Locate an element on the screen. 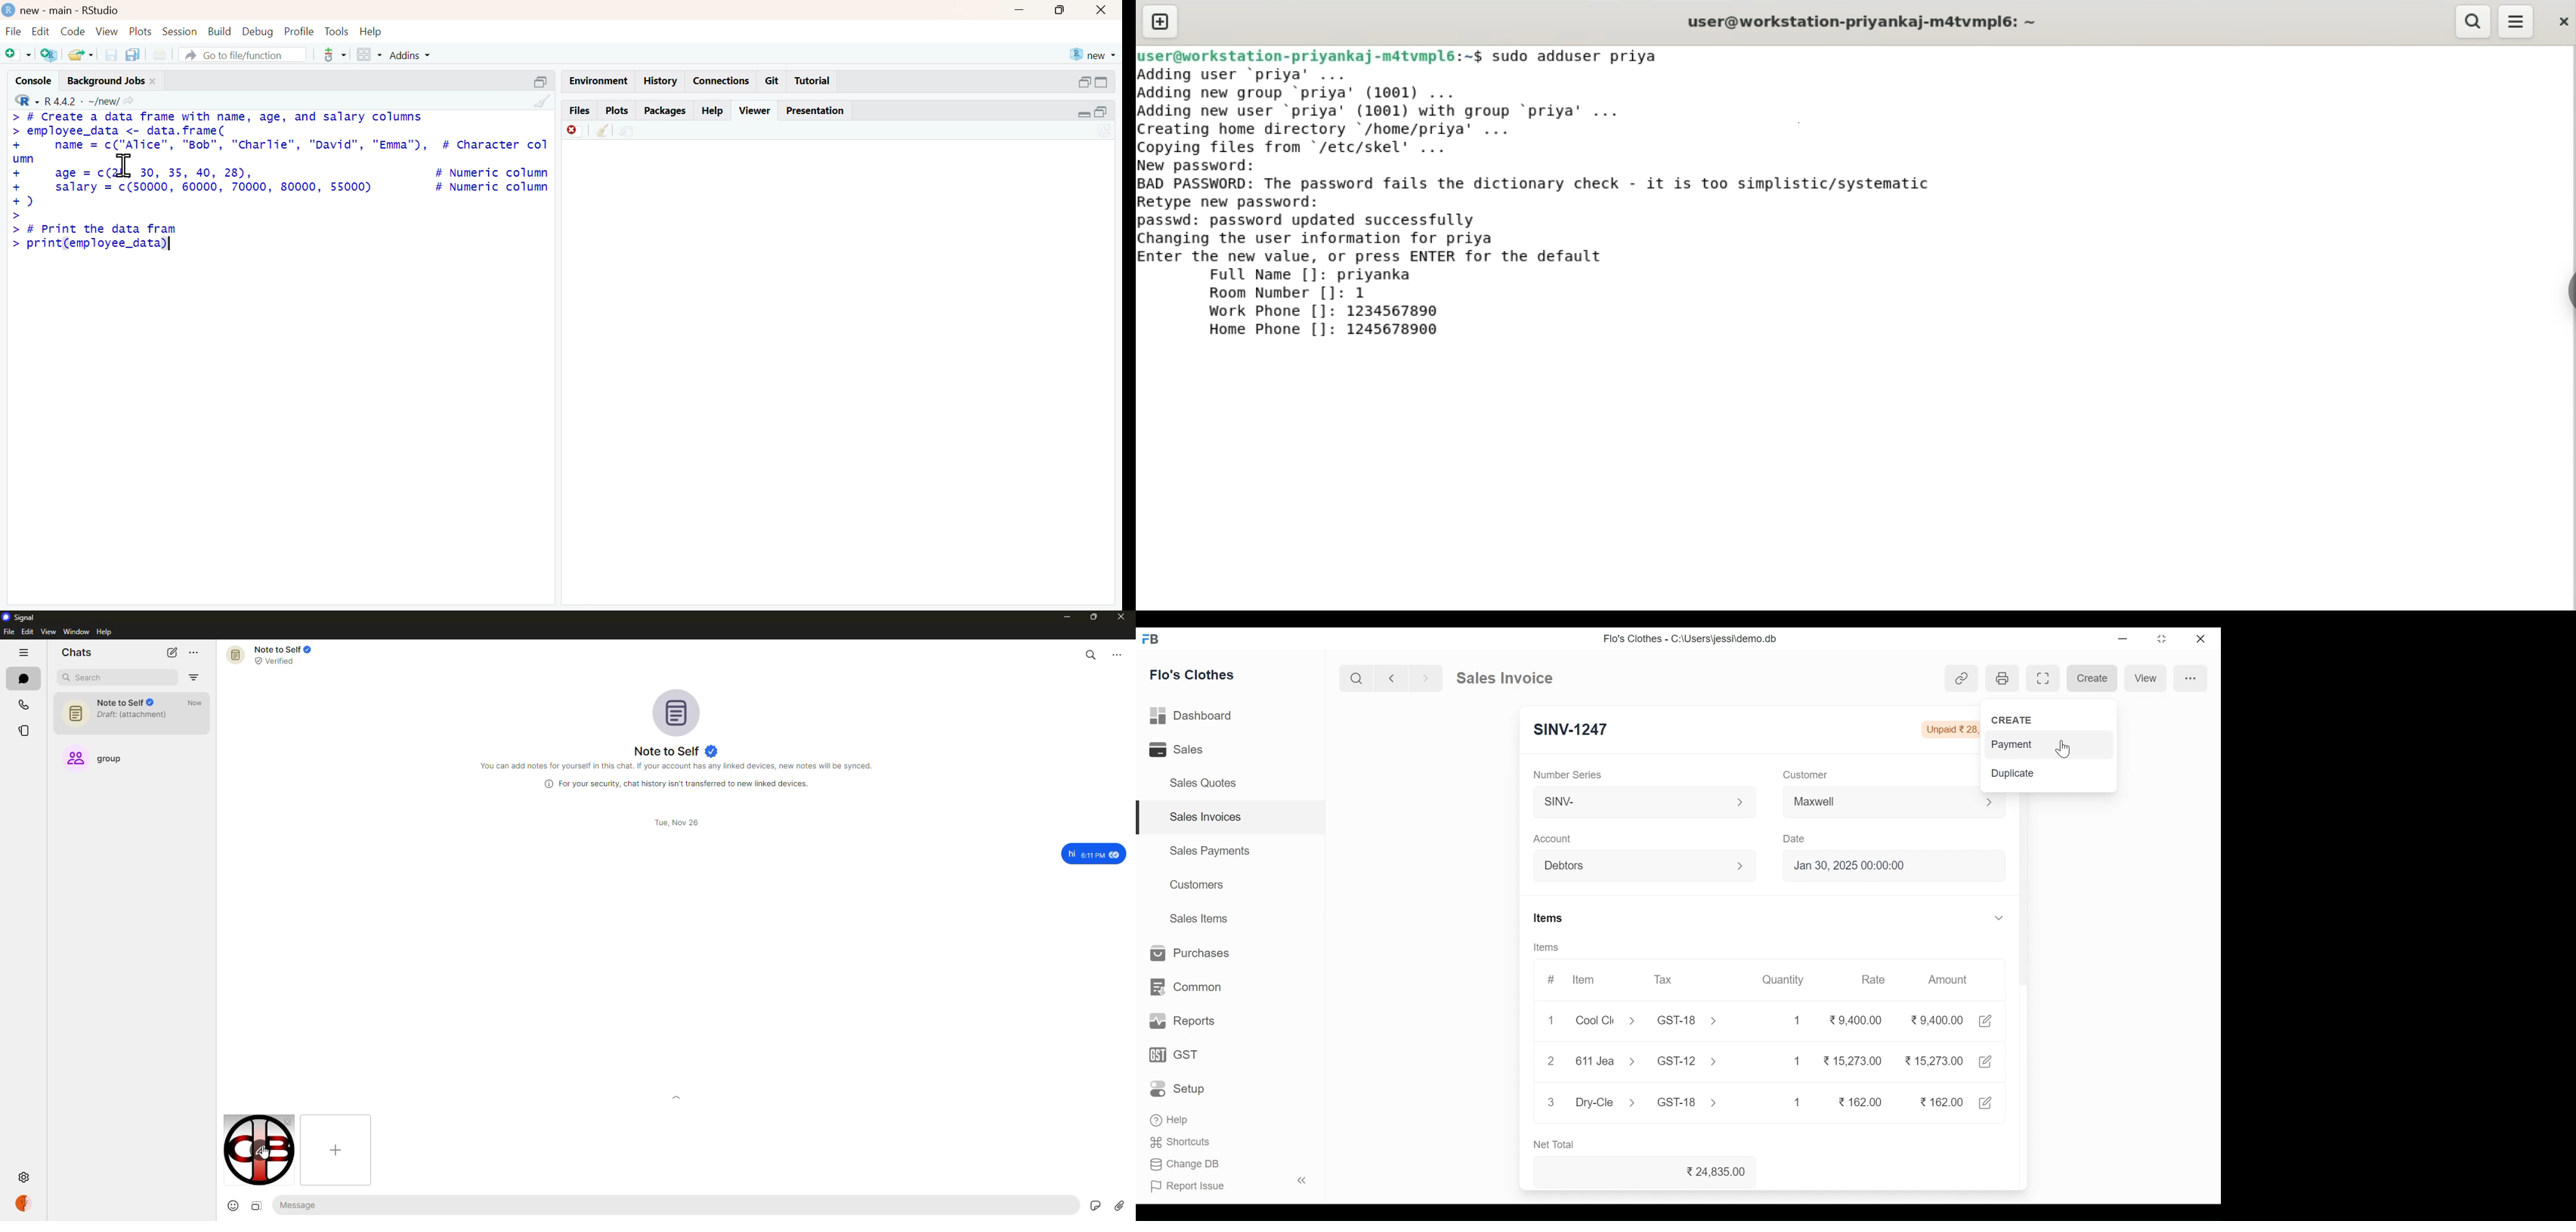 The width and height of the screenshot is (2576, 1232). SINV-1247 is located at coordinates (1572, 728).